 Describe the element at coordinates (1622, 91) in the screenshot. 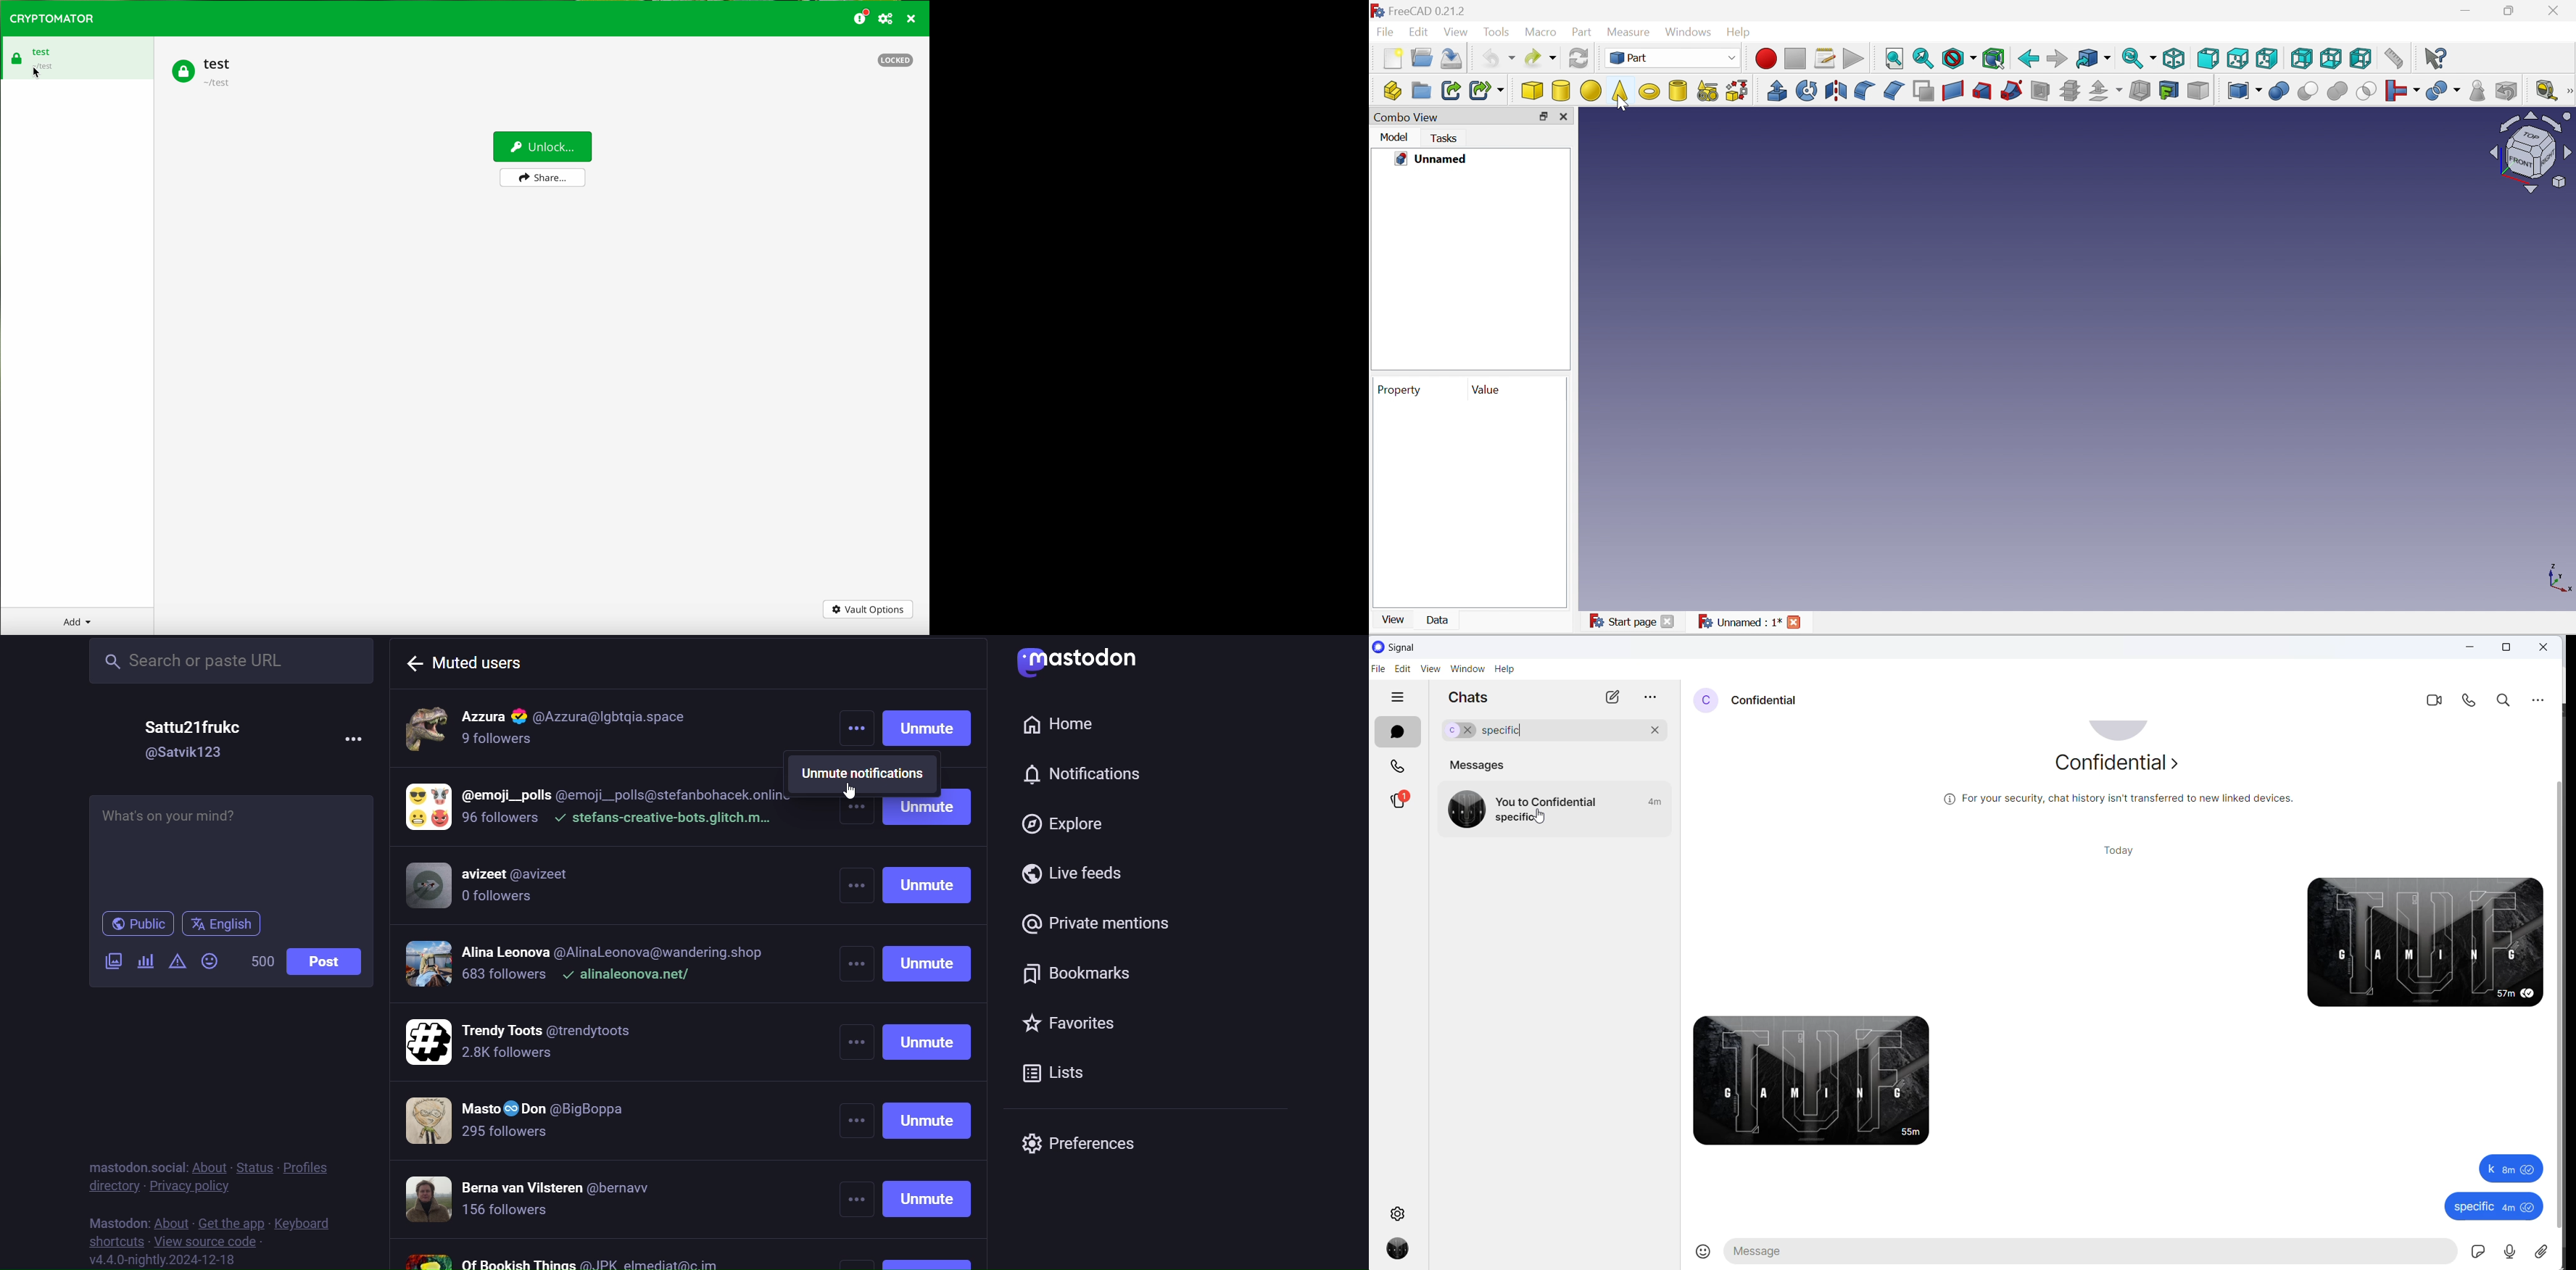

I see `Cone` at that location.